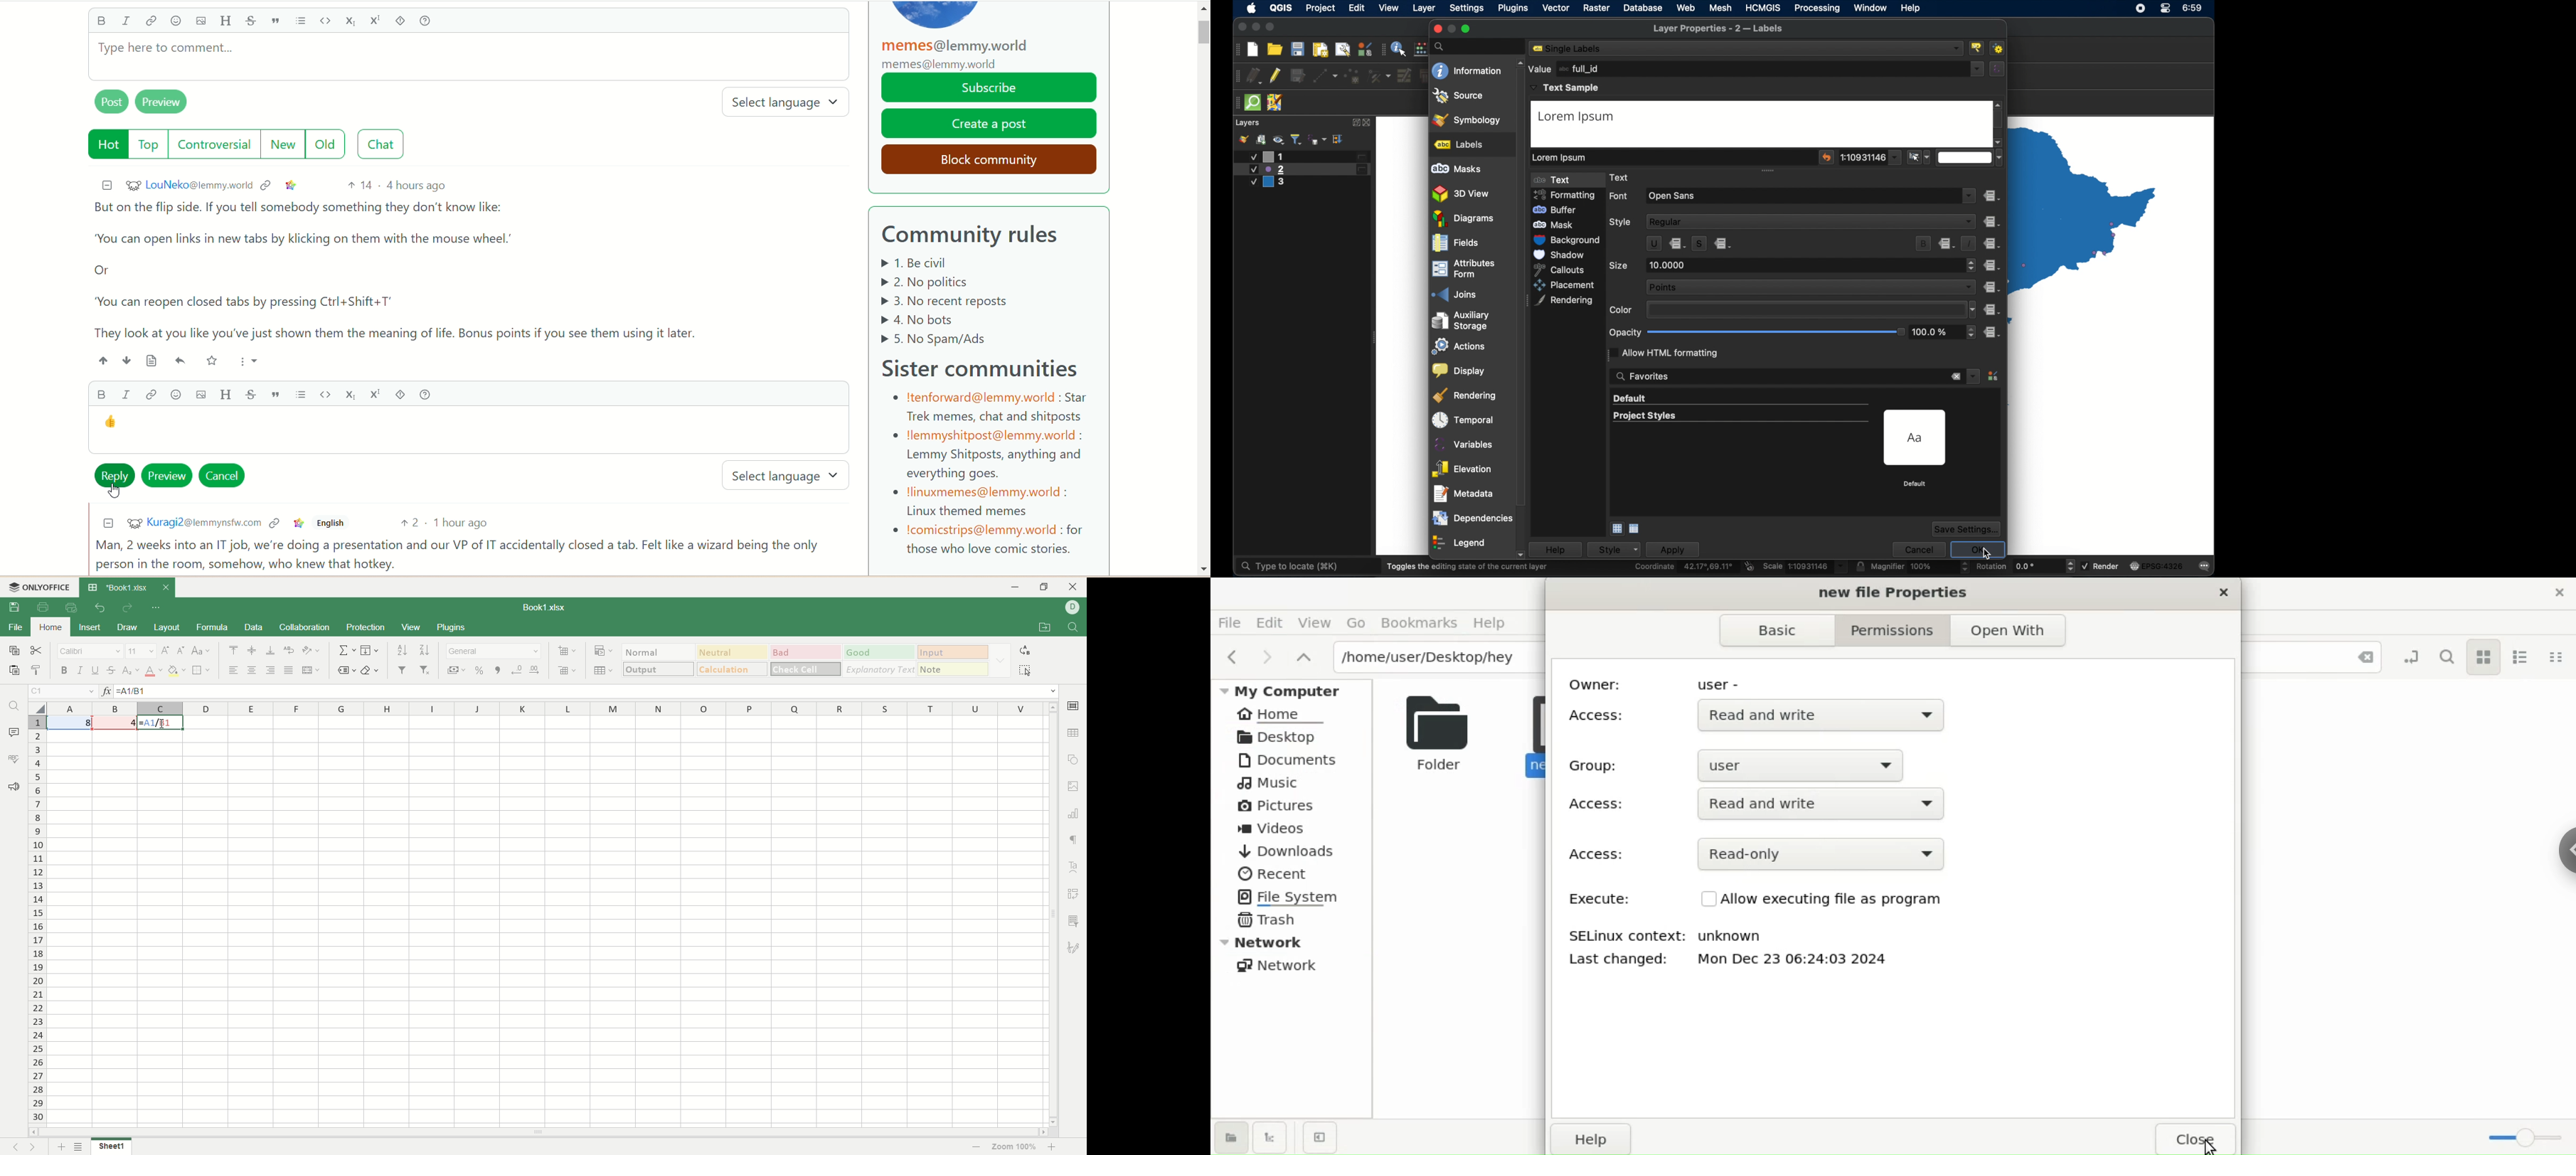 The height and width of the screenshot is (1176, 2576). Describe the element at coordinates (2521, 1135) in the screenshot. I see `zoom` at that location.